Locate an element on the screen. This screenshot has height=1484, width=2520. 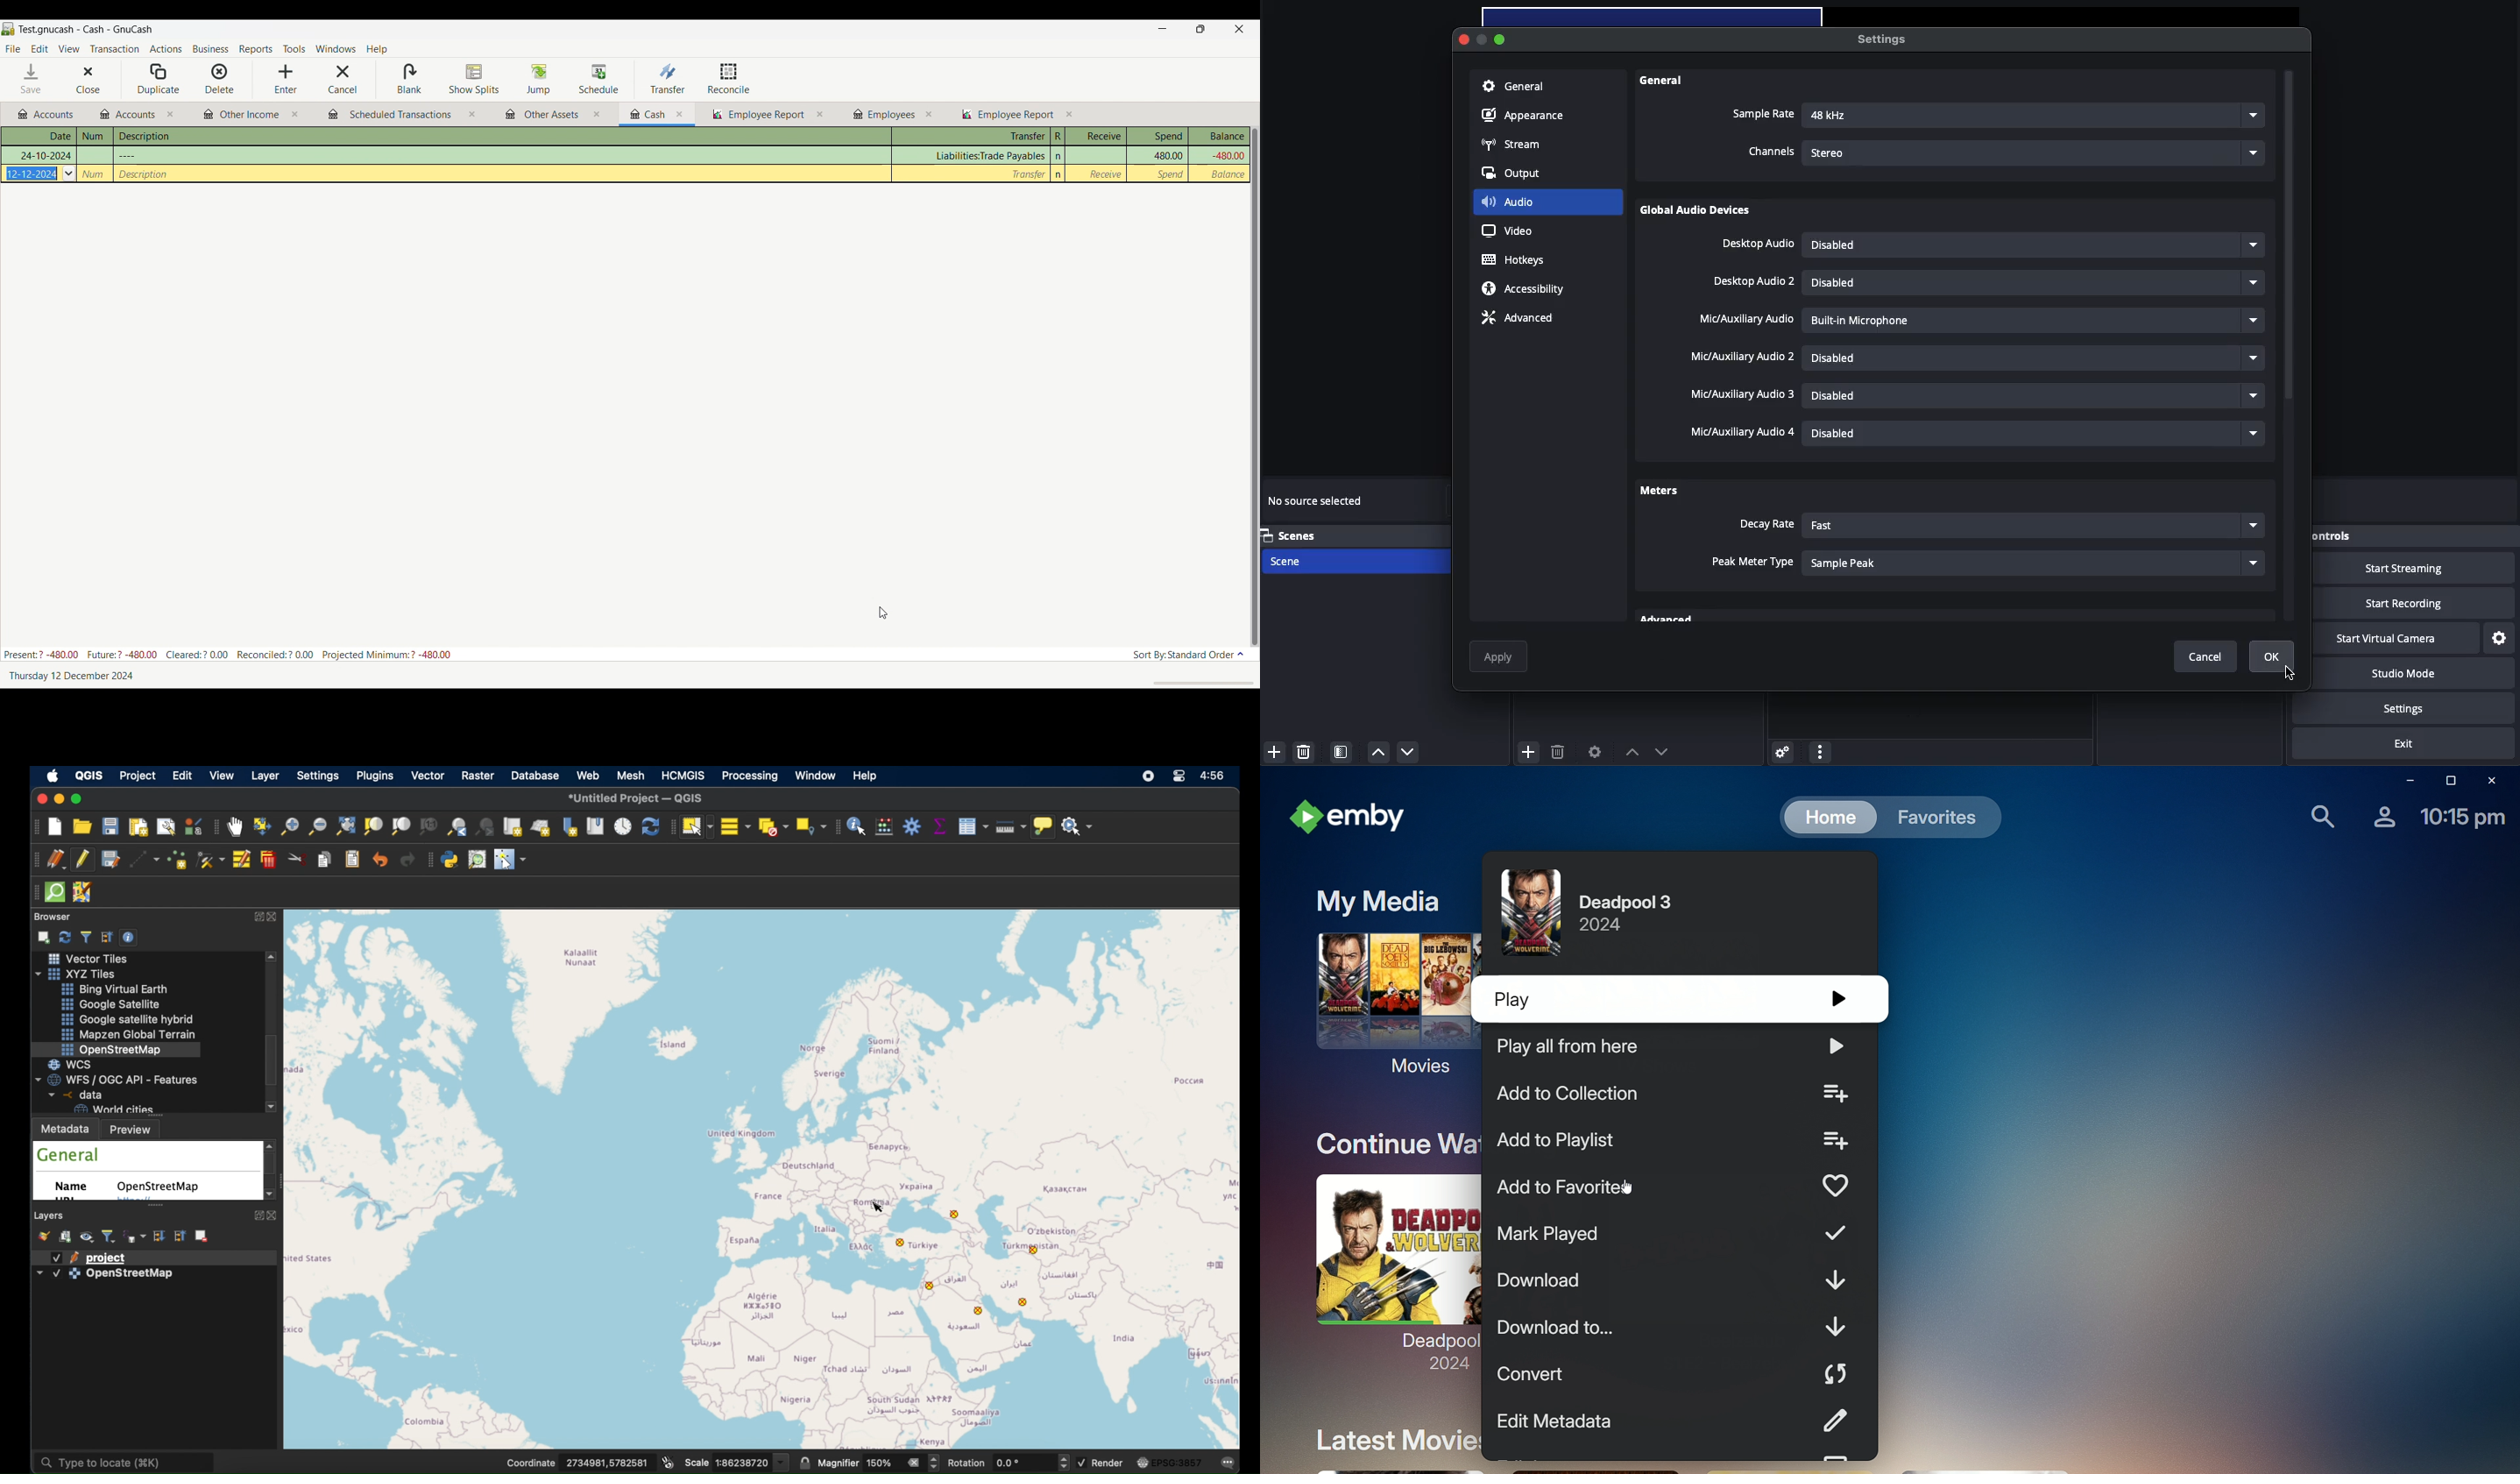
Down is located at coordinates (1409, 751).